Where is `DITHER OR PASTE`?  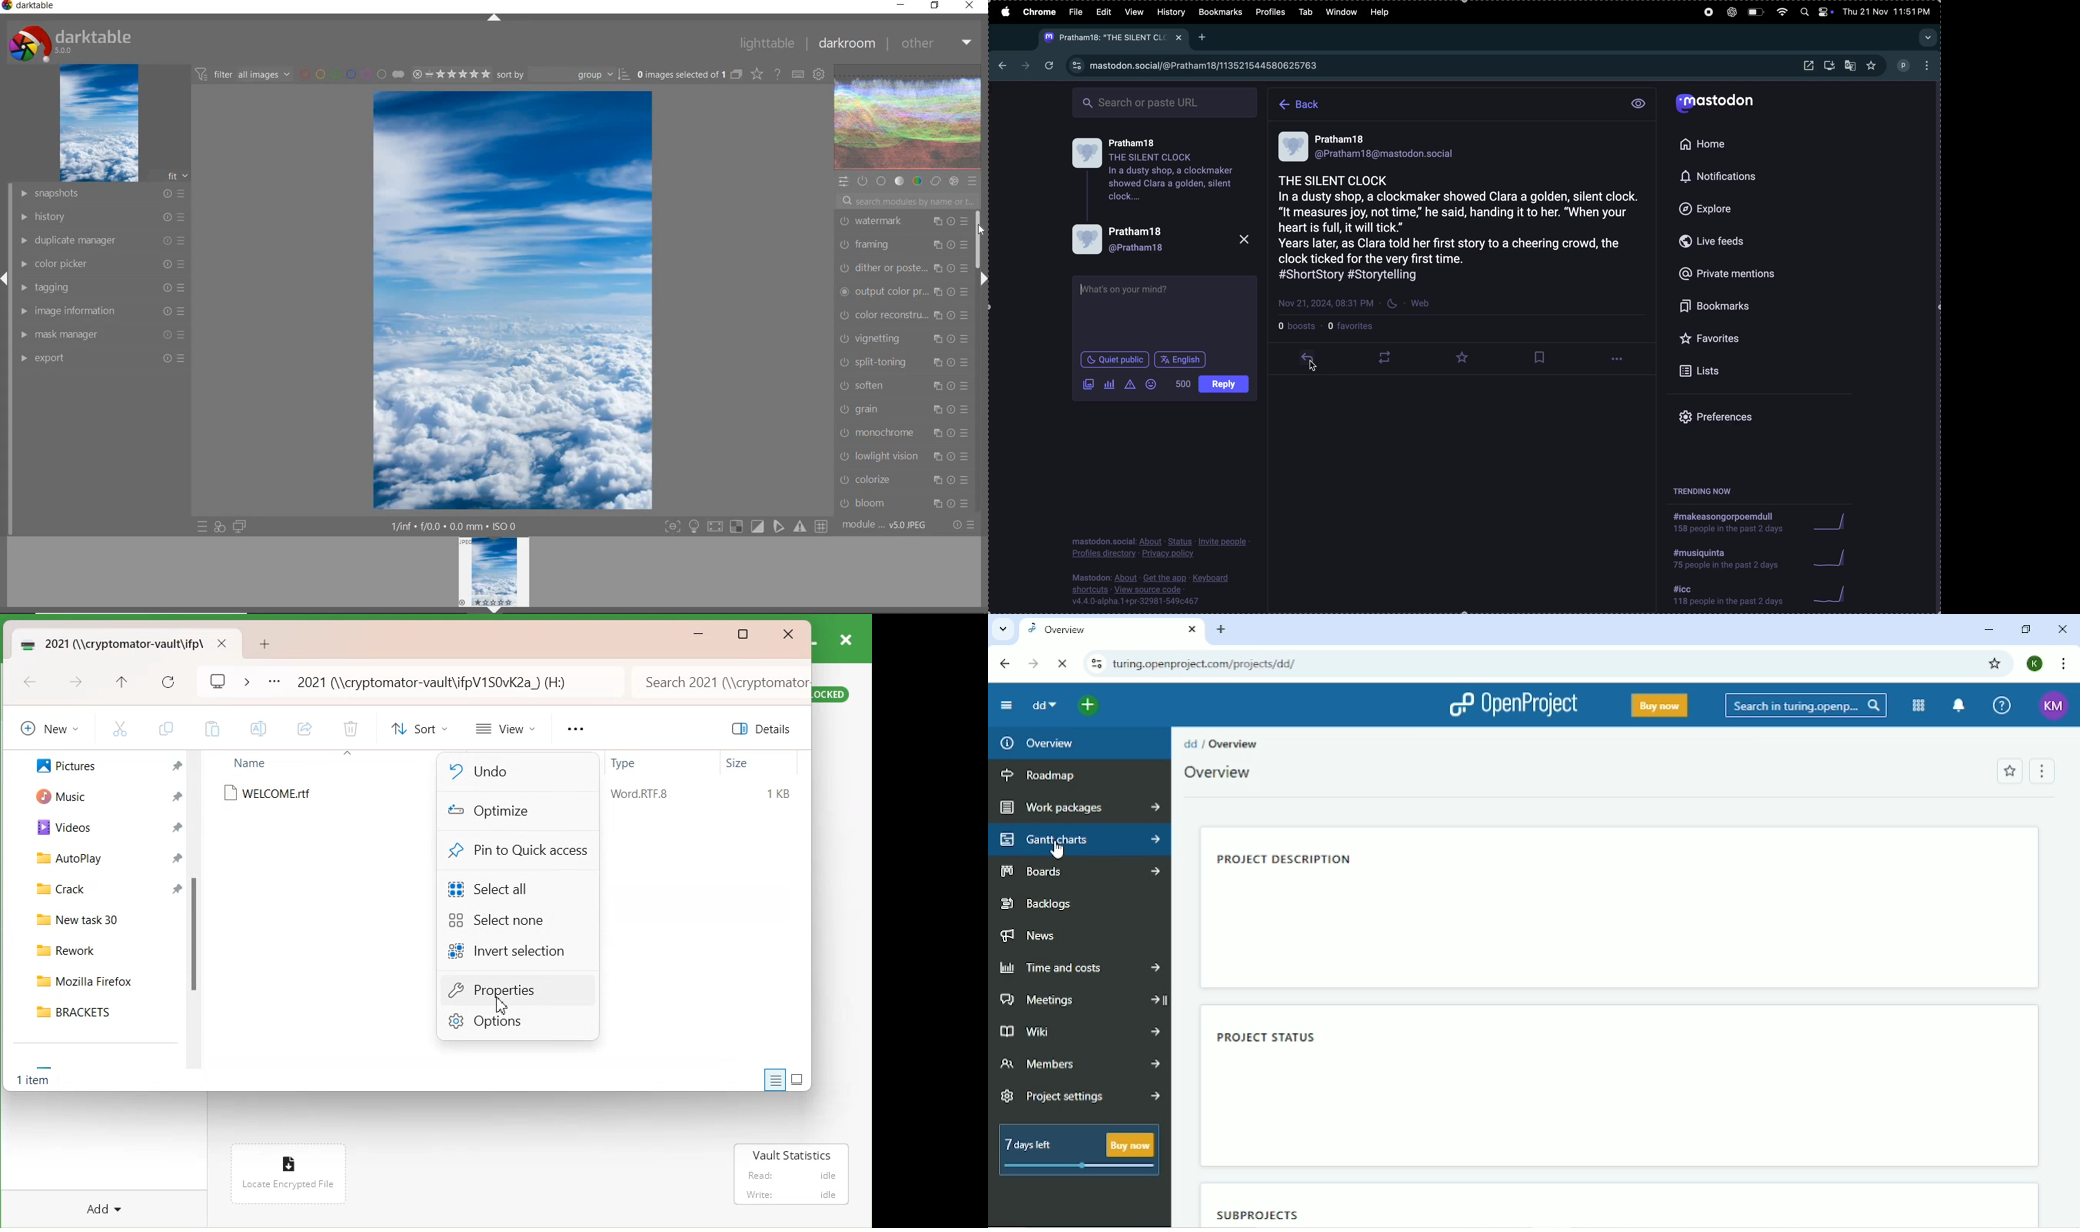
DITHER OR PASTE is located at coordinates (903, 267).